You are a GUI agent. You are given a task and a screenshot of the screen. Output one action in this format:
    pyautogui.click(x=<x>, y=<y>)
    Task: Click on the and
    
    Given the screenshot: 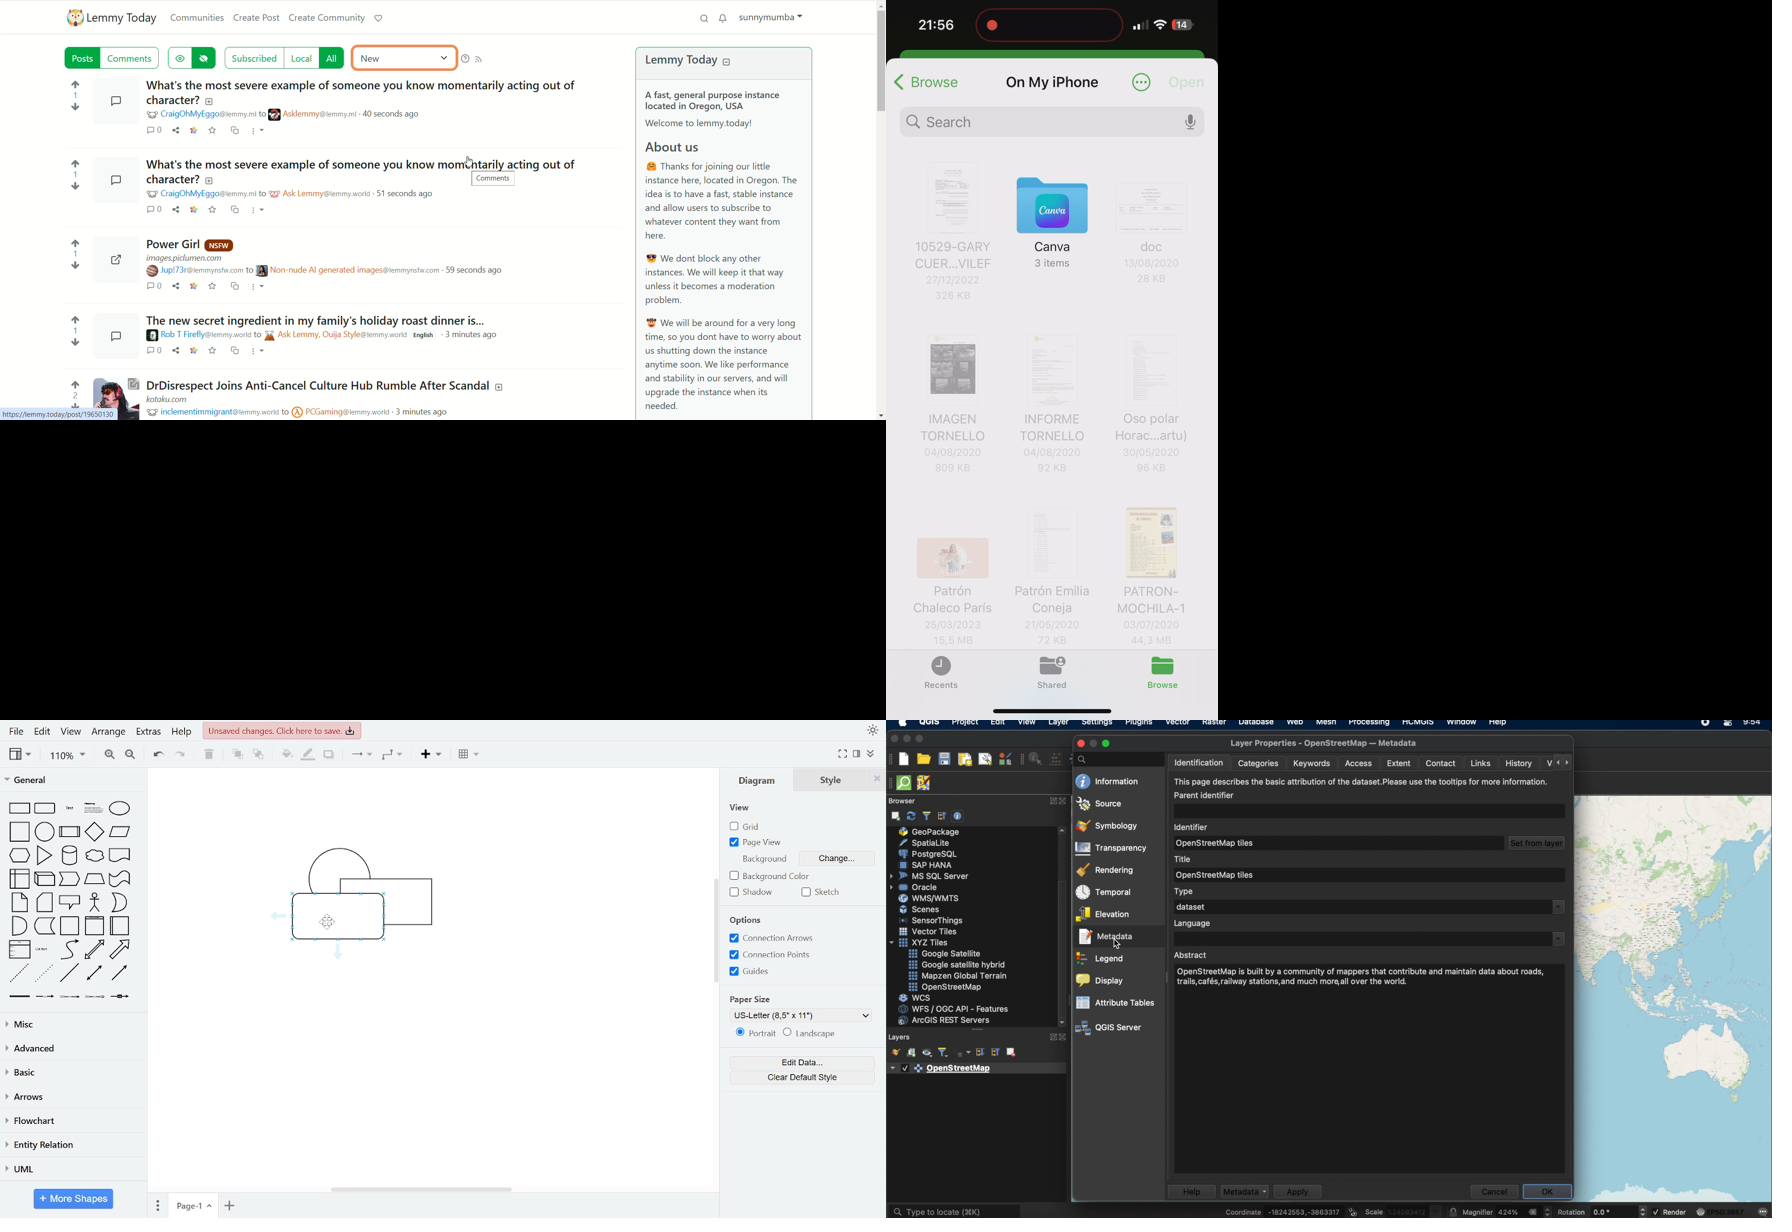 What is the action you would take?
    pyautogui.click(x=19, y=926)
    